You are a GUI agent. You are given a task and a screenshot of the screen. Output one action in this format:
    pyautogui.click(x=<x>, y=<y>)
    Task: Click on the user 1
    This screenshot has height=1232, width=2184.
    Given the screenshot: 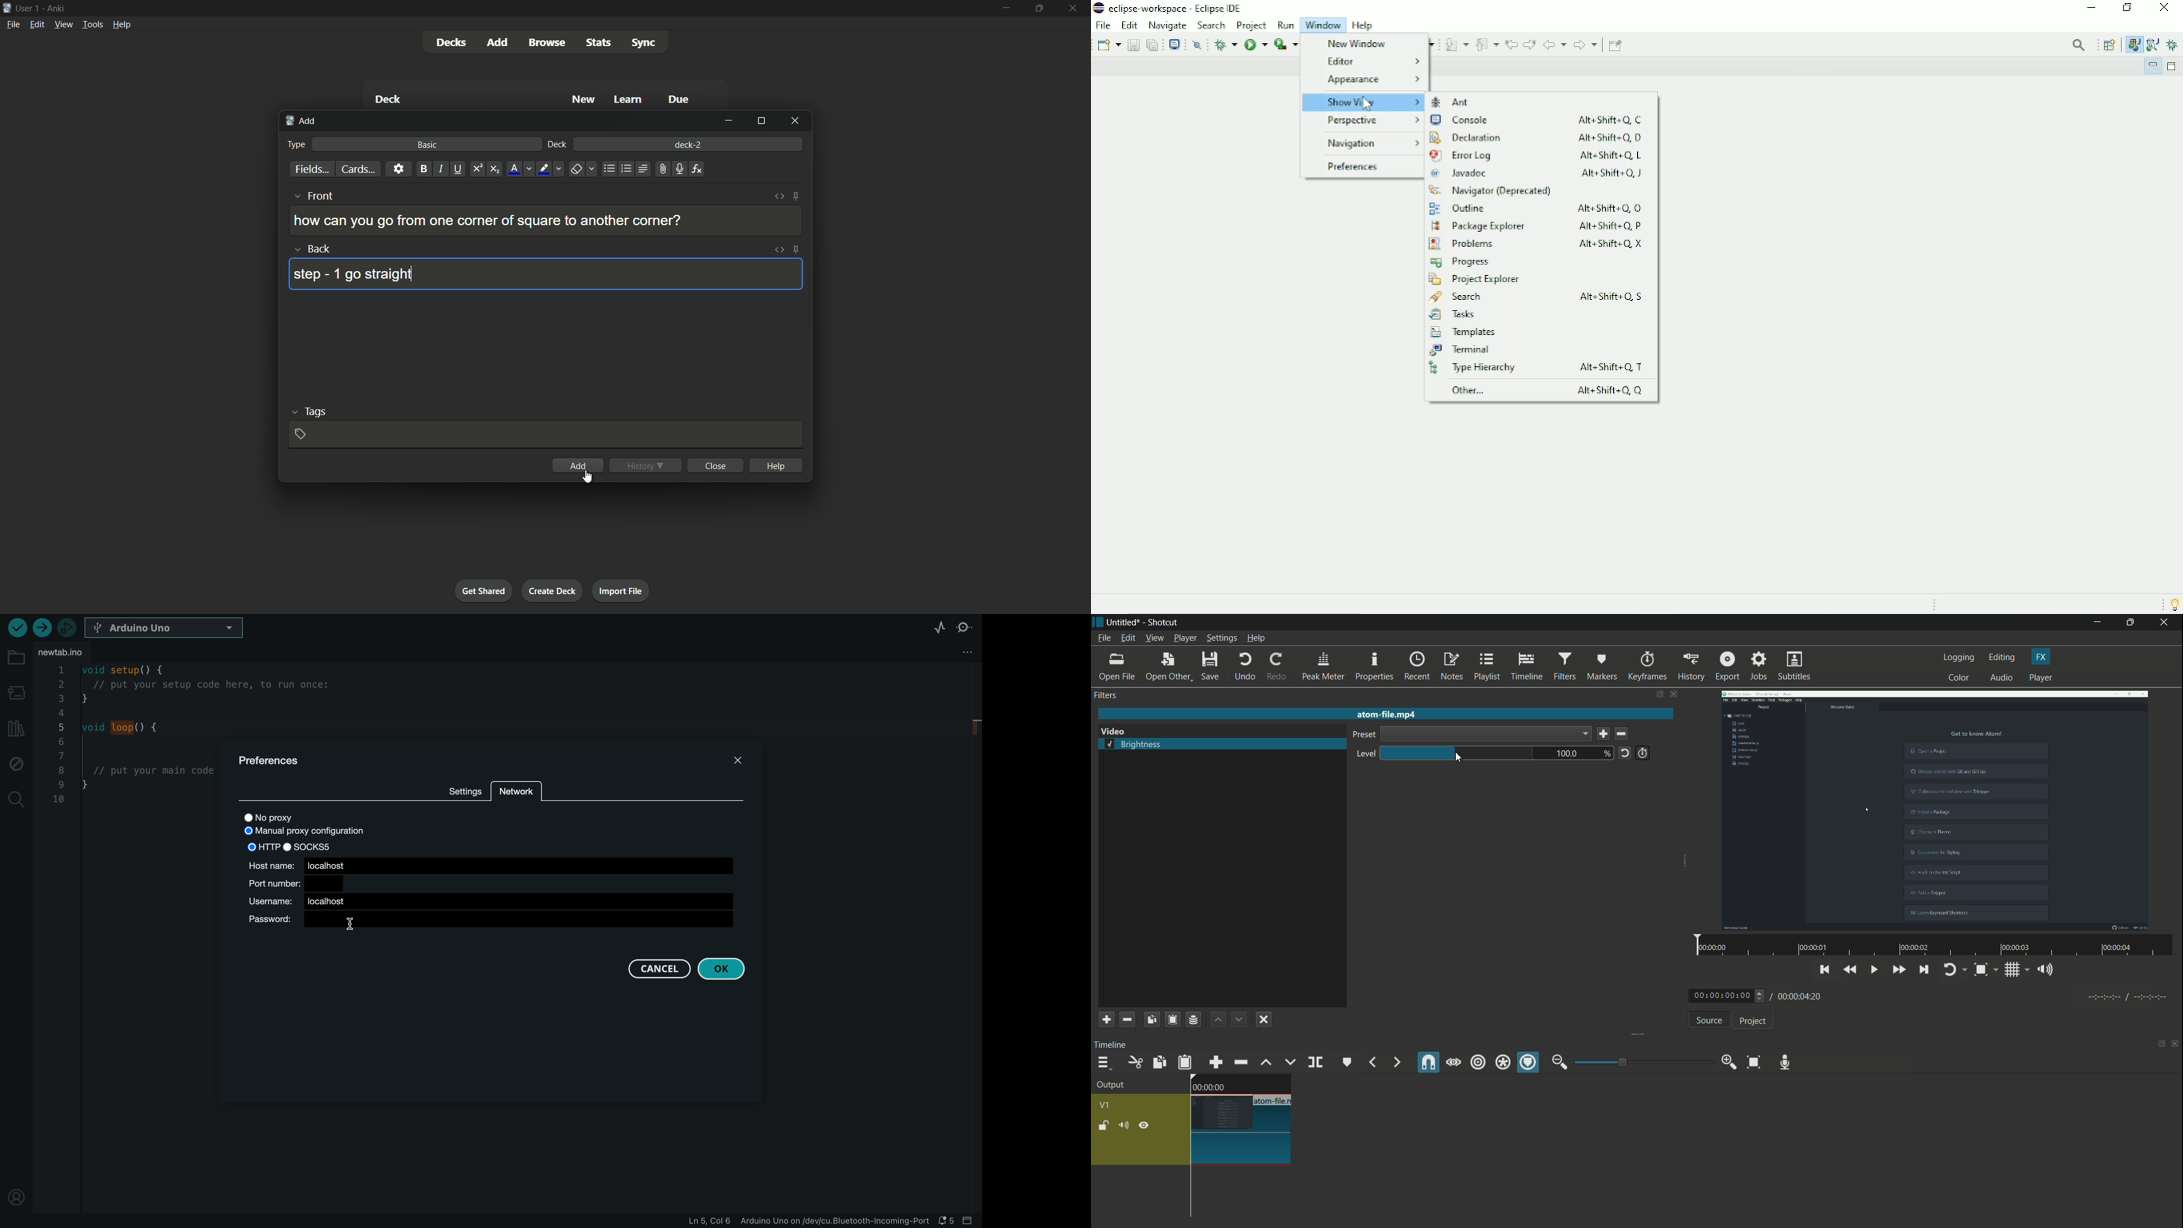 What is the action you would take?
    pyautogui.click(x=29, y=10)
    